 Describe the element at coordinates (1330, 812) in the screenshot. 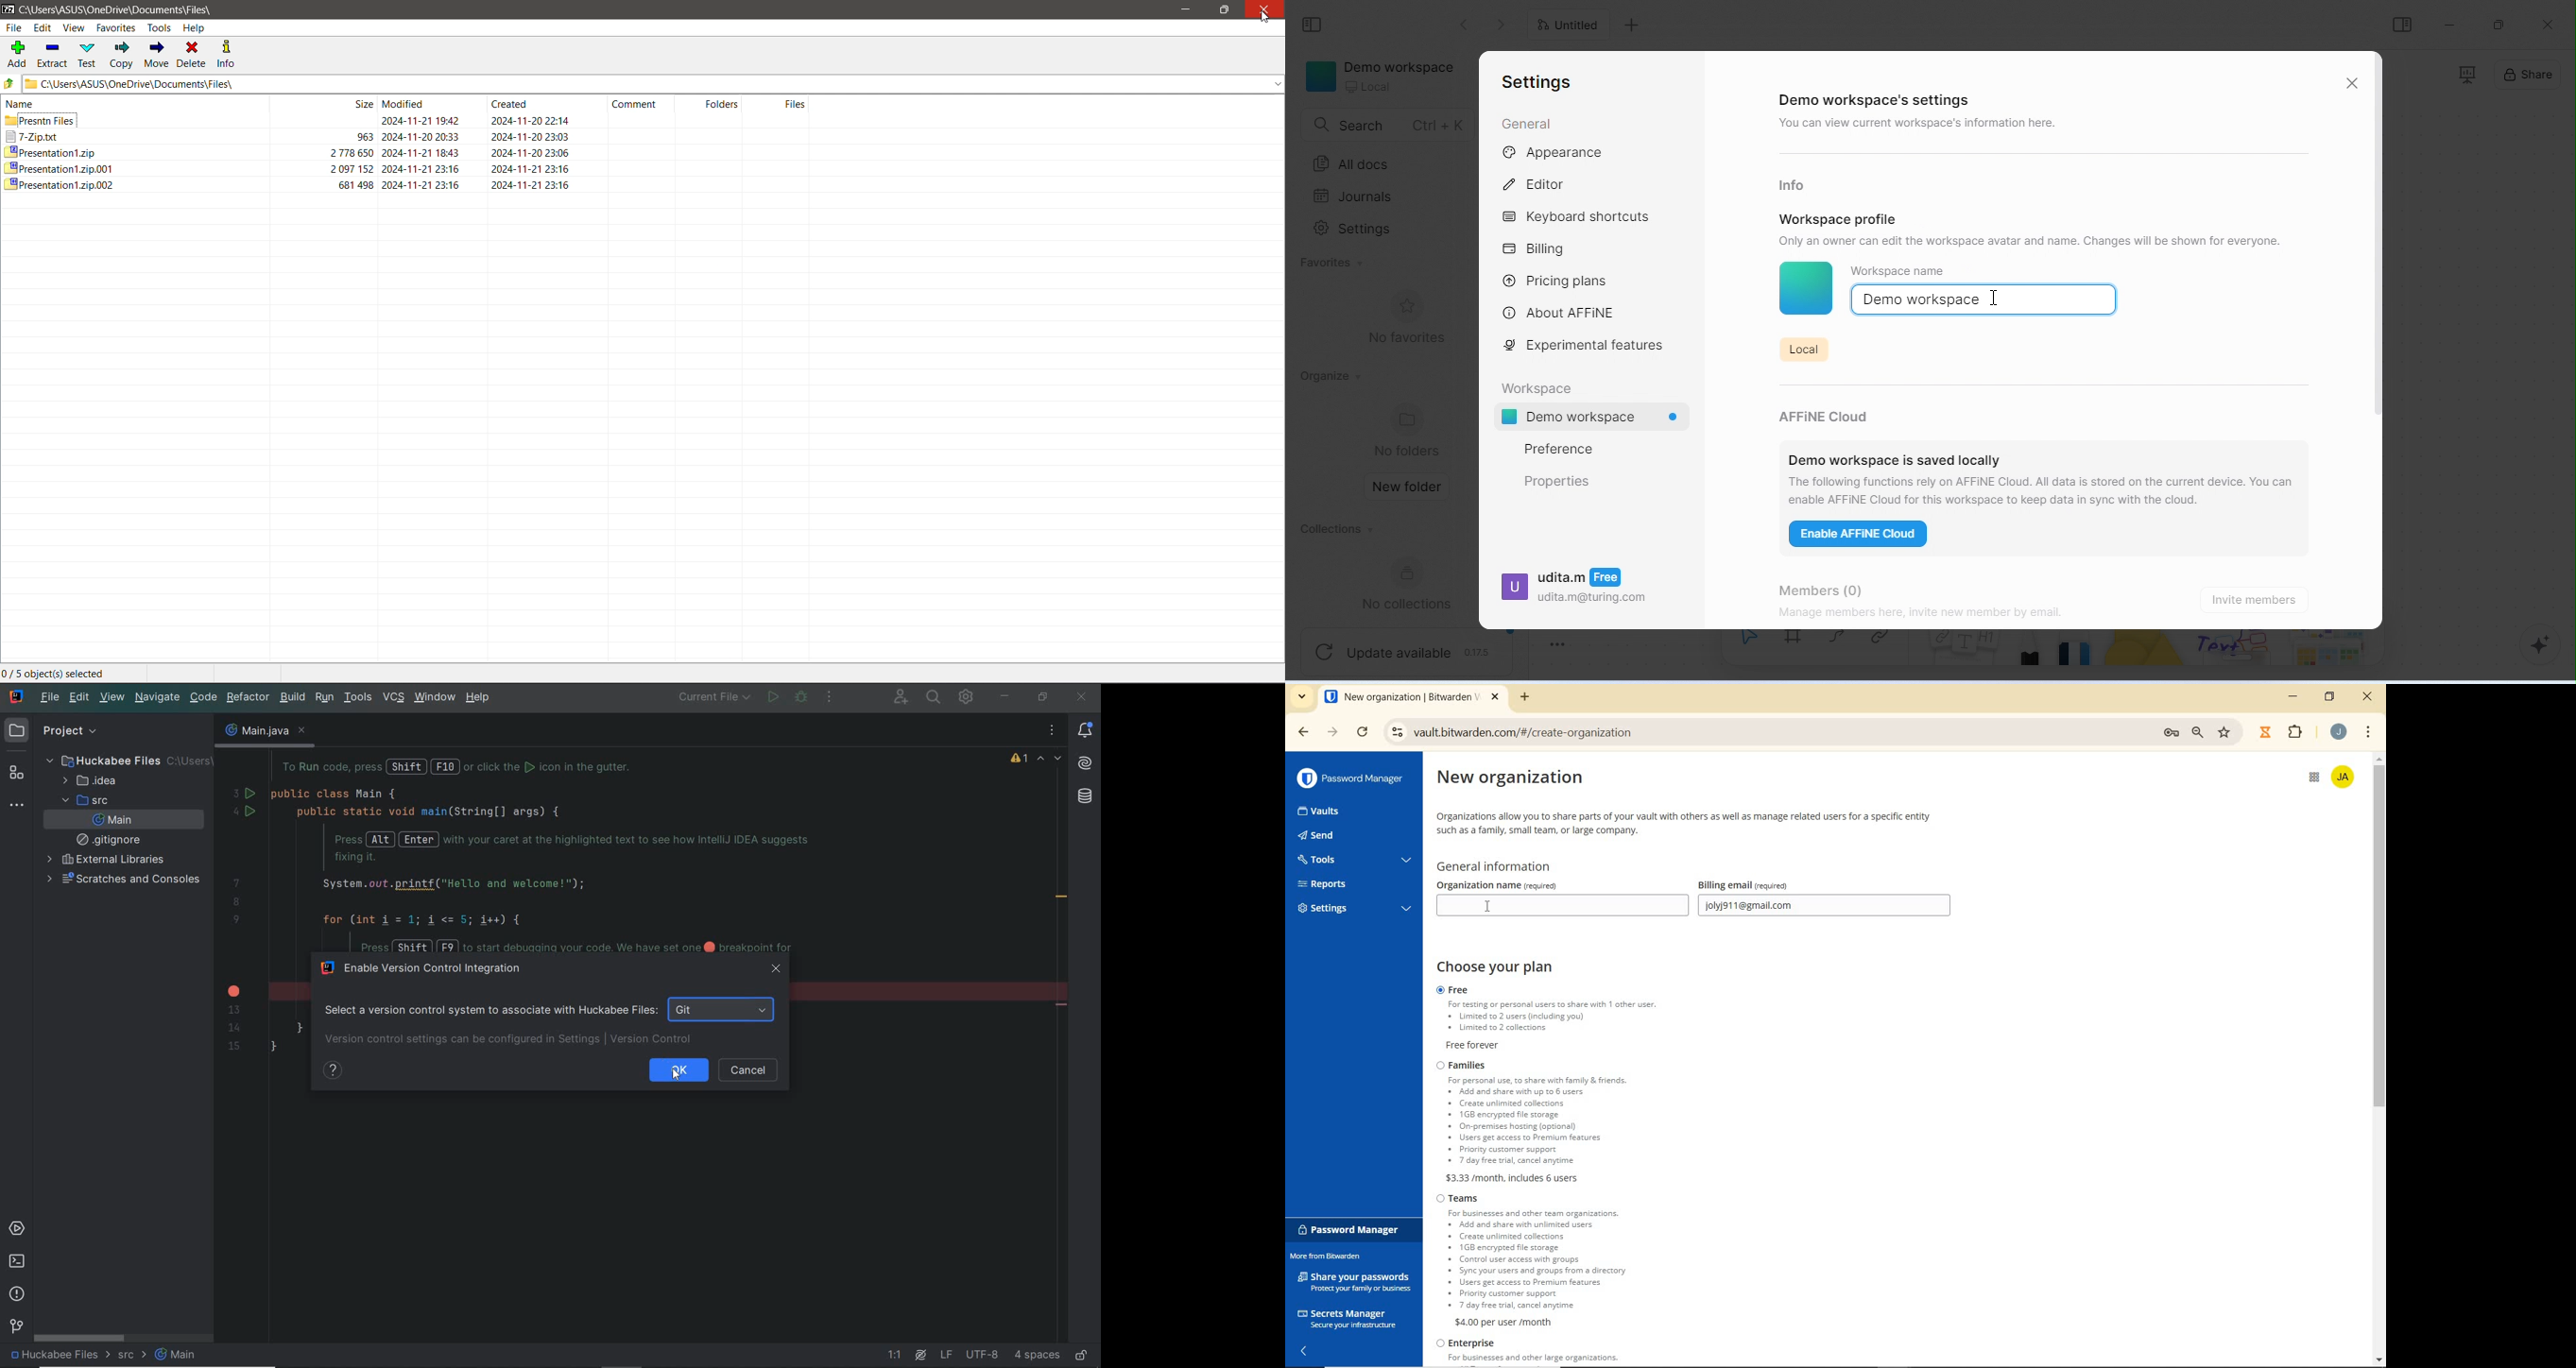

I see `vaults` at that location.